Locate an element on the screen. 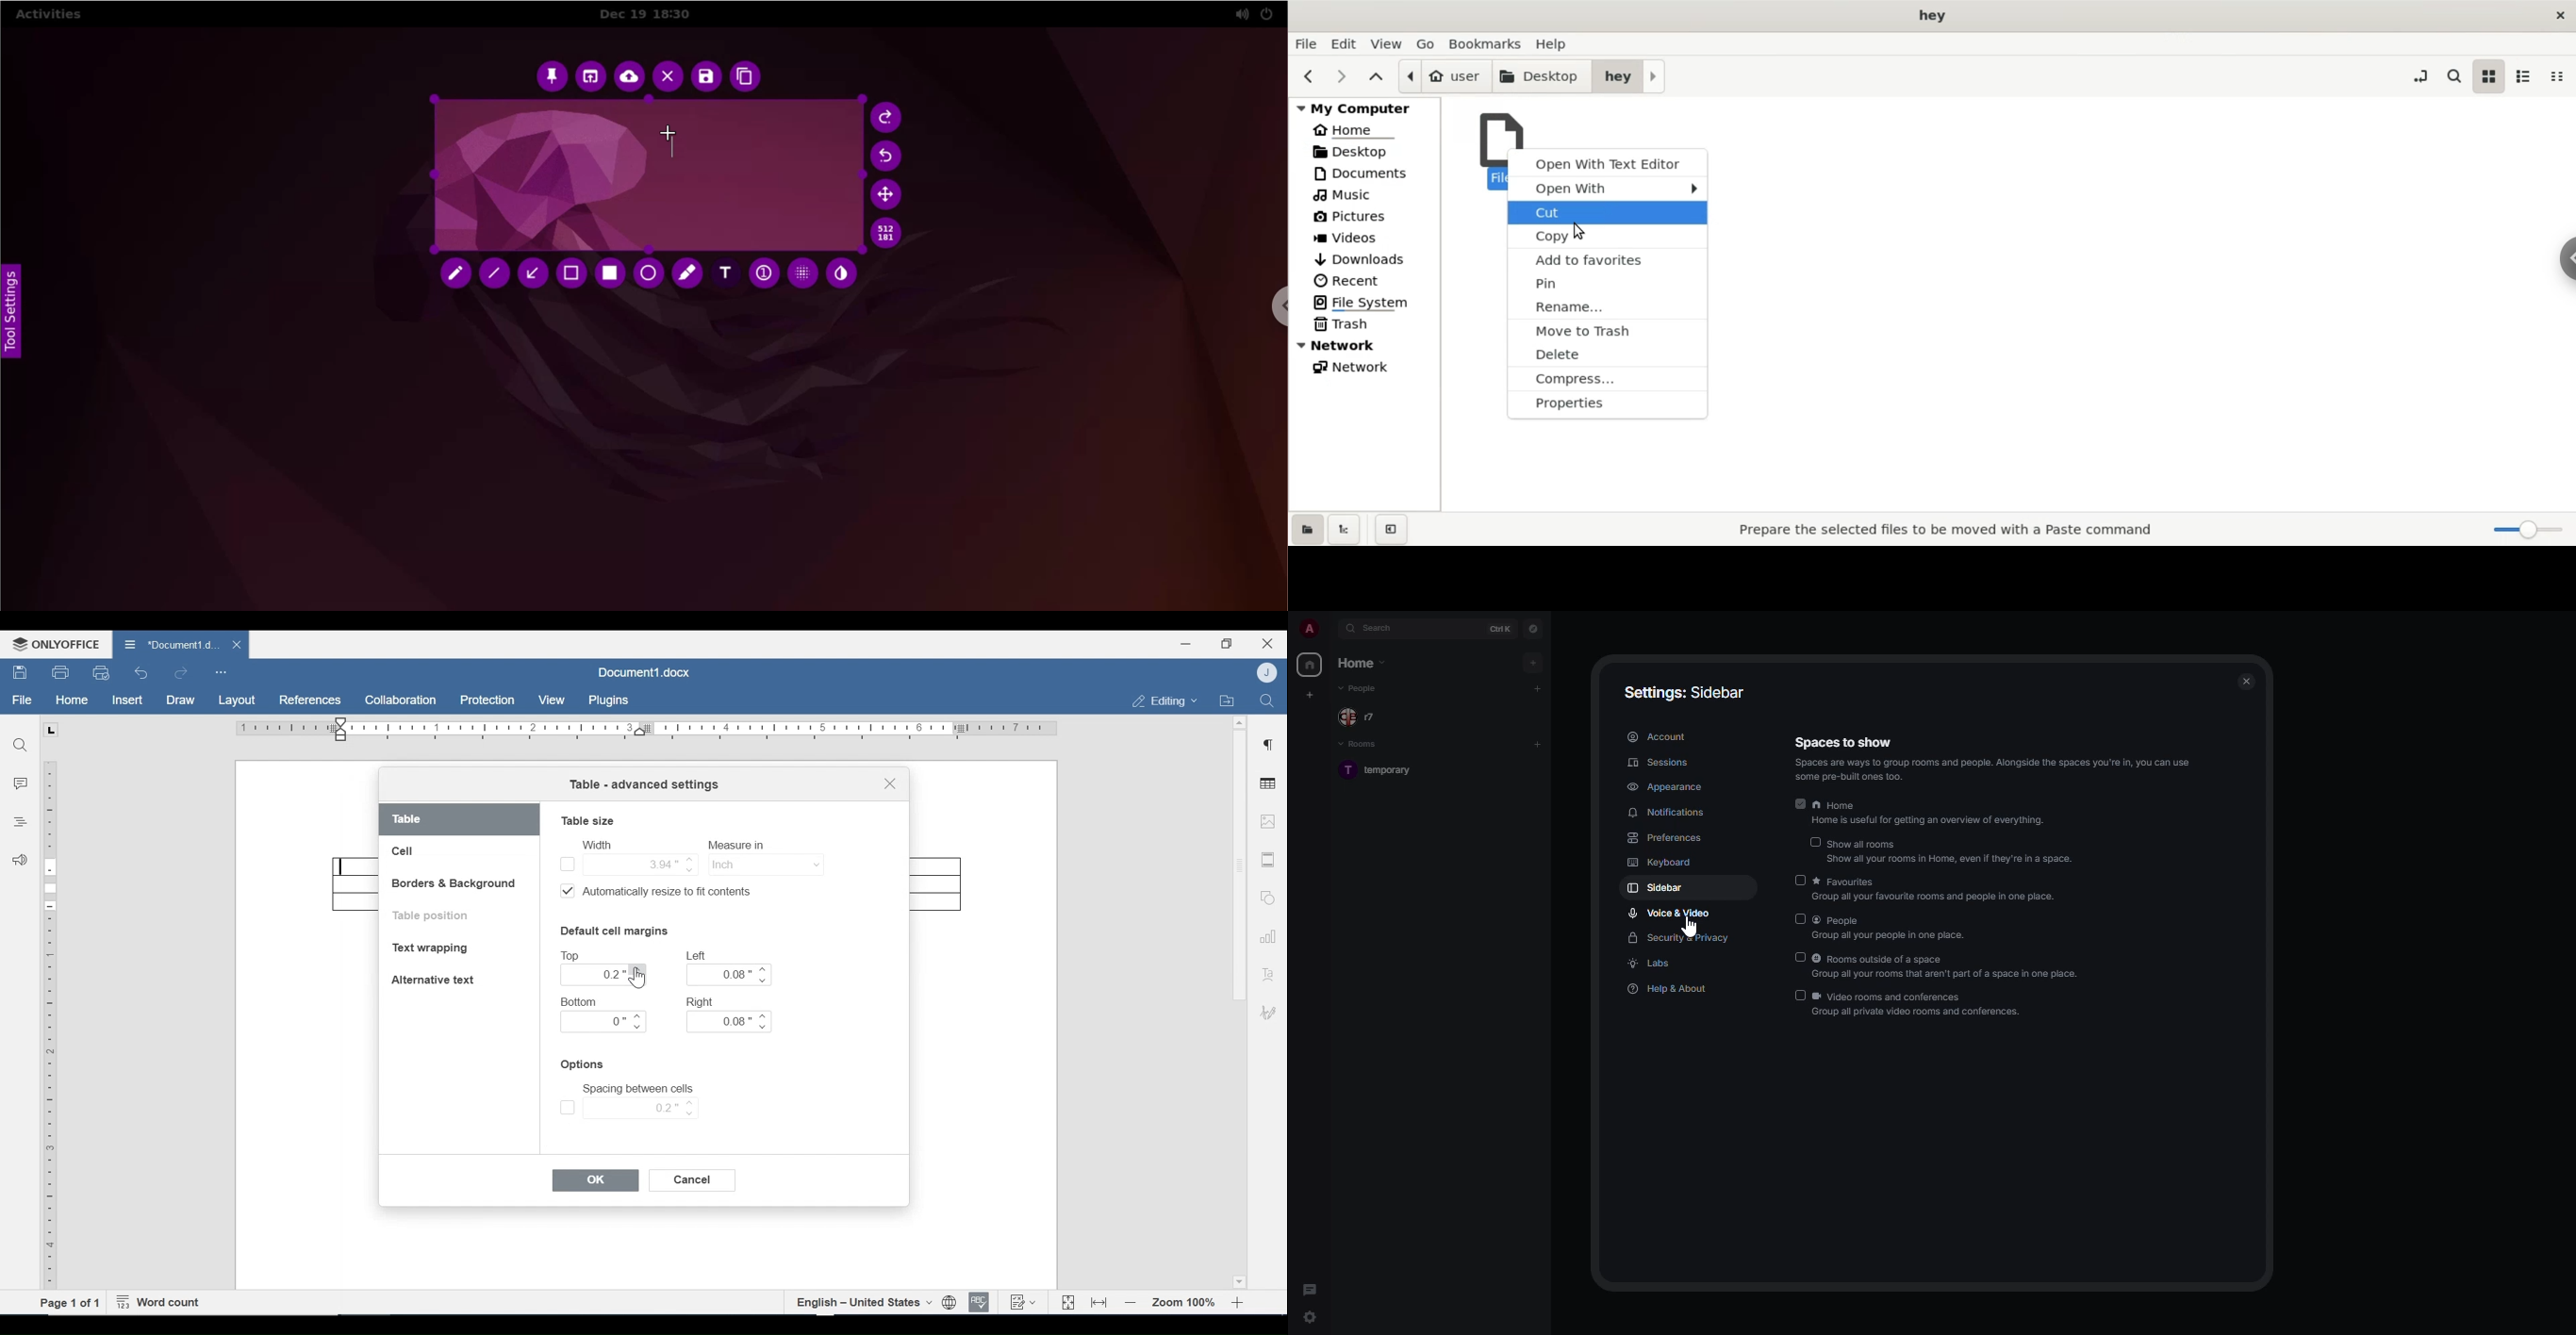 The width and height of the screenshot is (2576, 1344). room is located at coordinates (1388, 771).